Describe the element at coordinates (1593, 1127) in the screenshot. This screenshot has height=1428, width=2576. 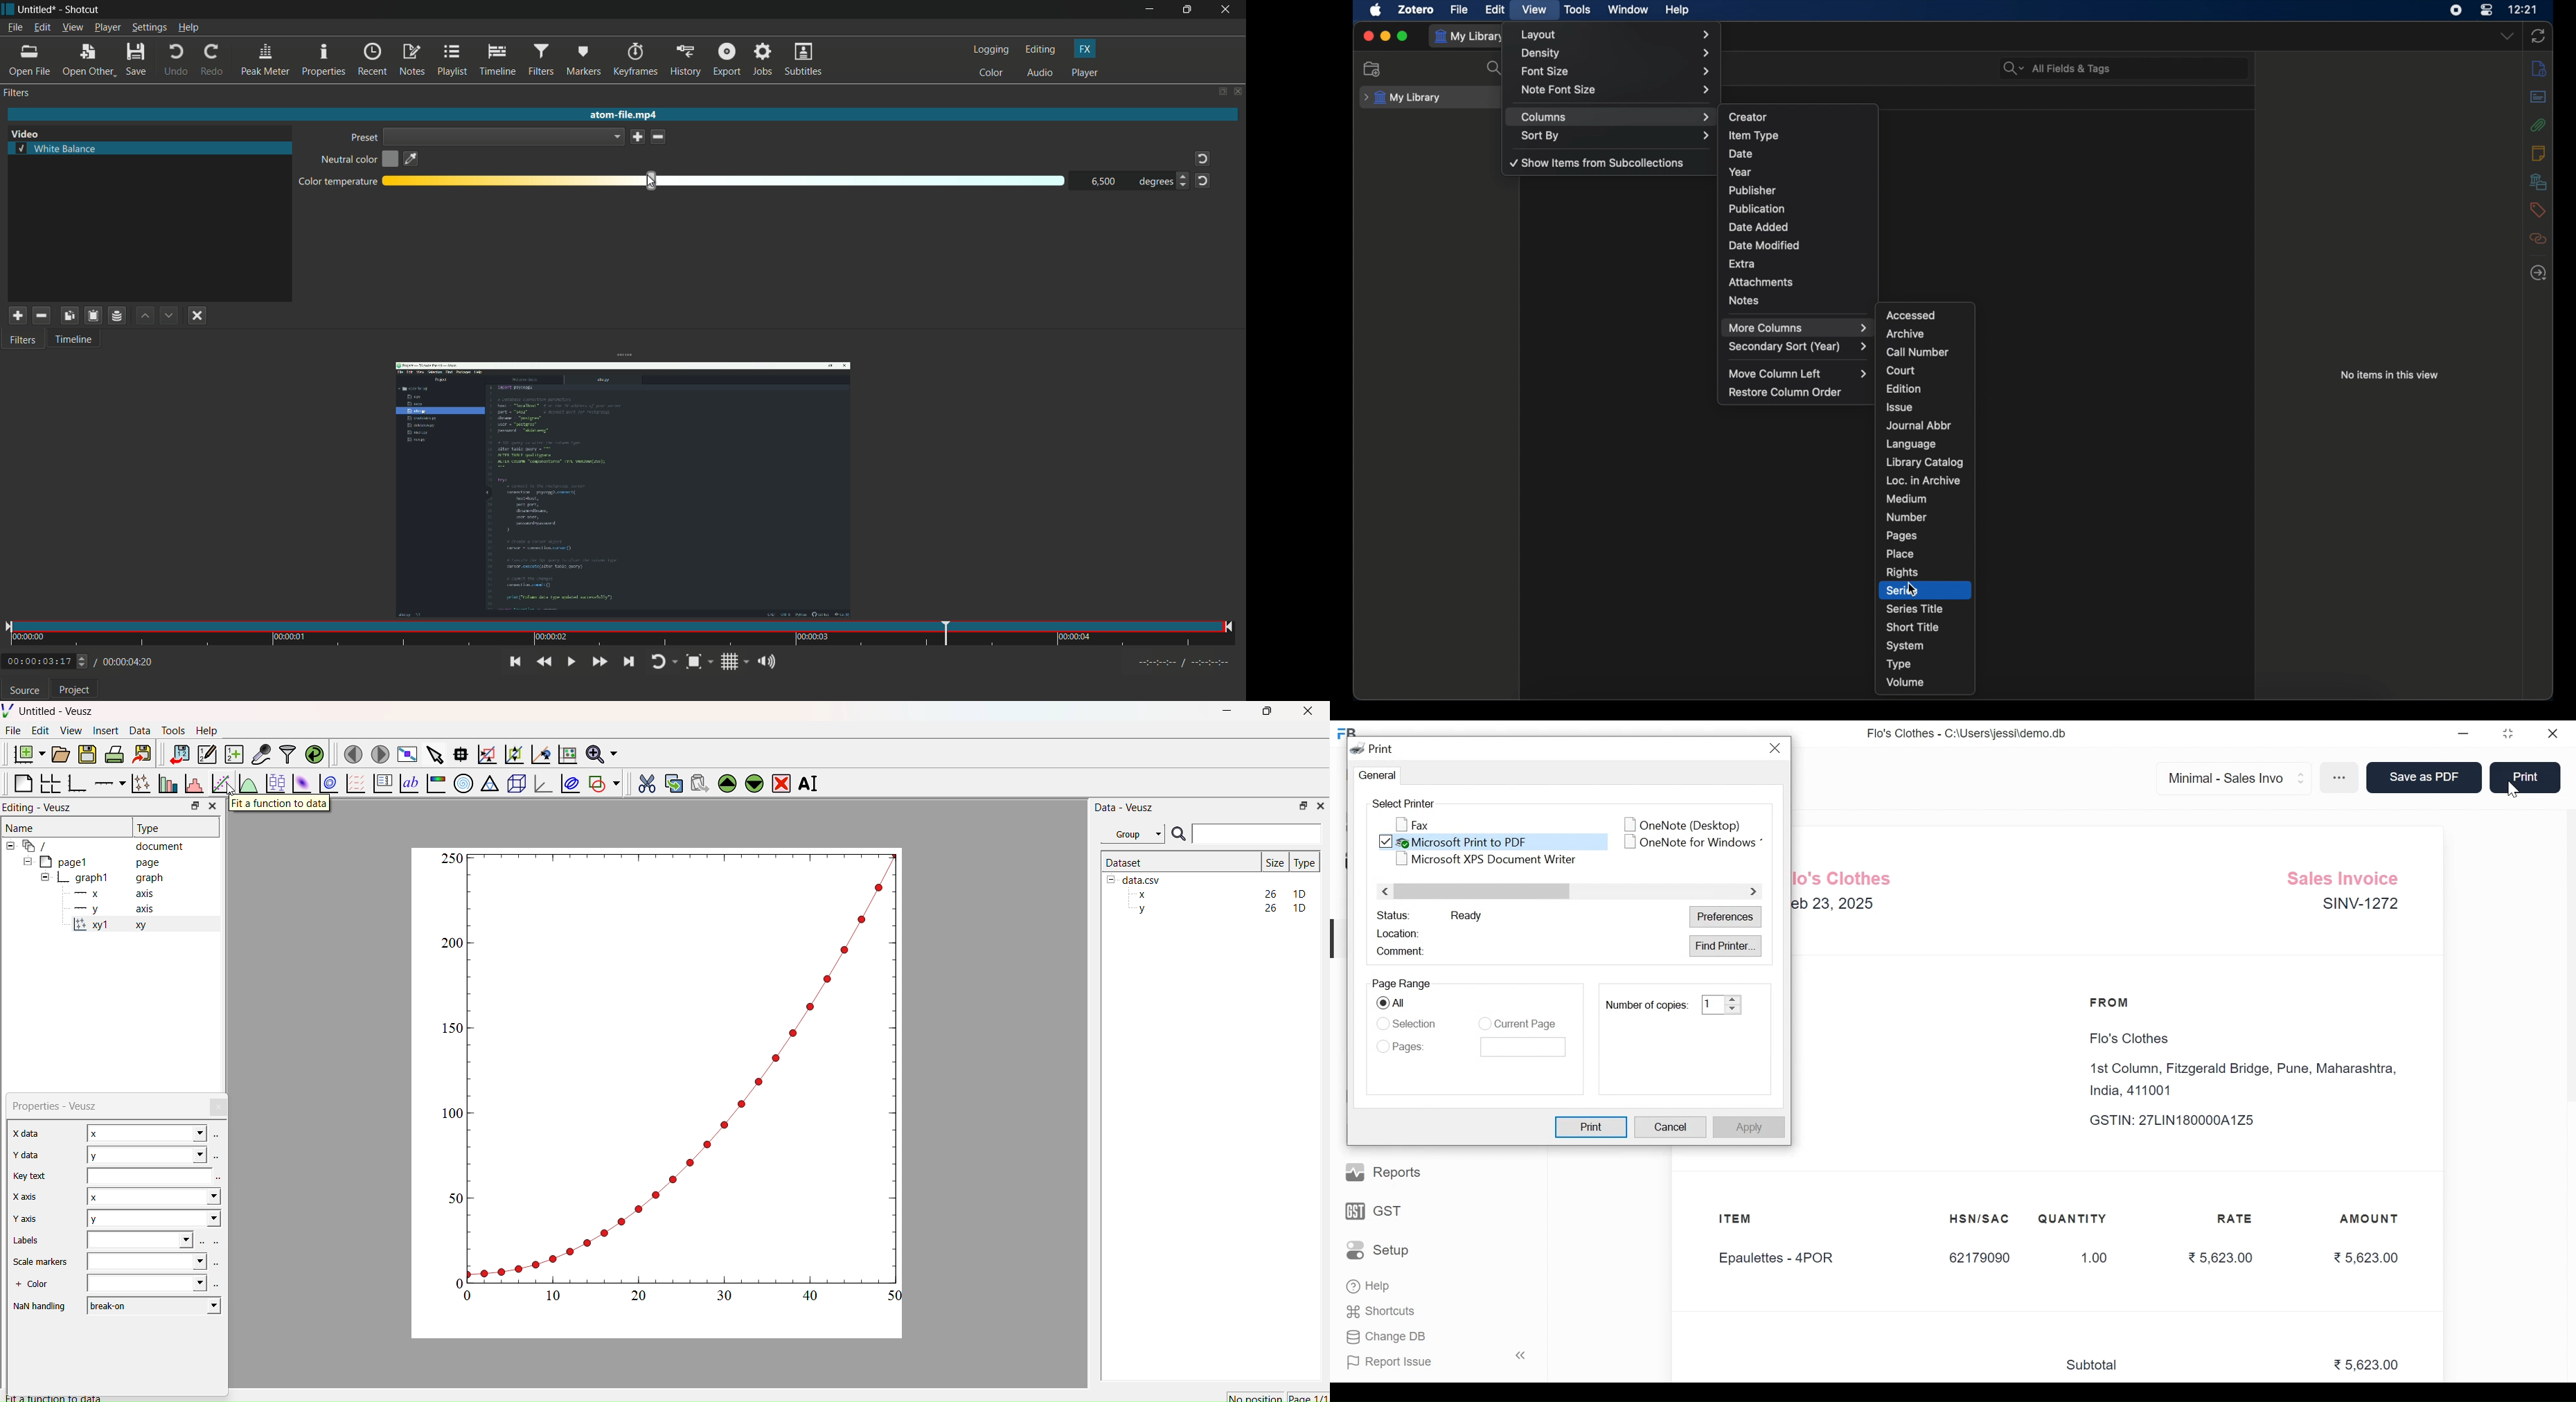
I see `Print` at that location.